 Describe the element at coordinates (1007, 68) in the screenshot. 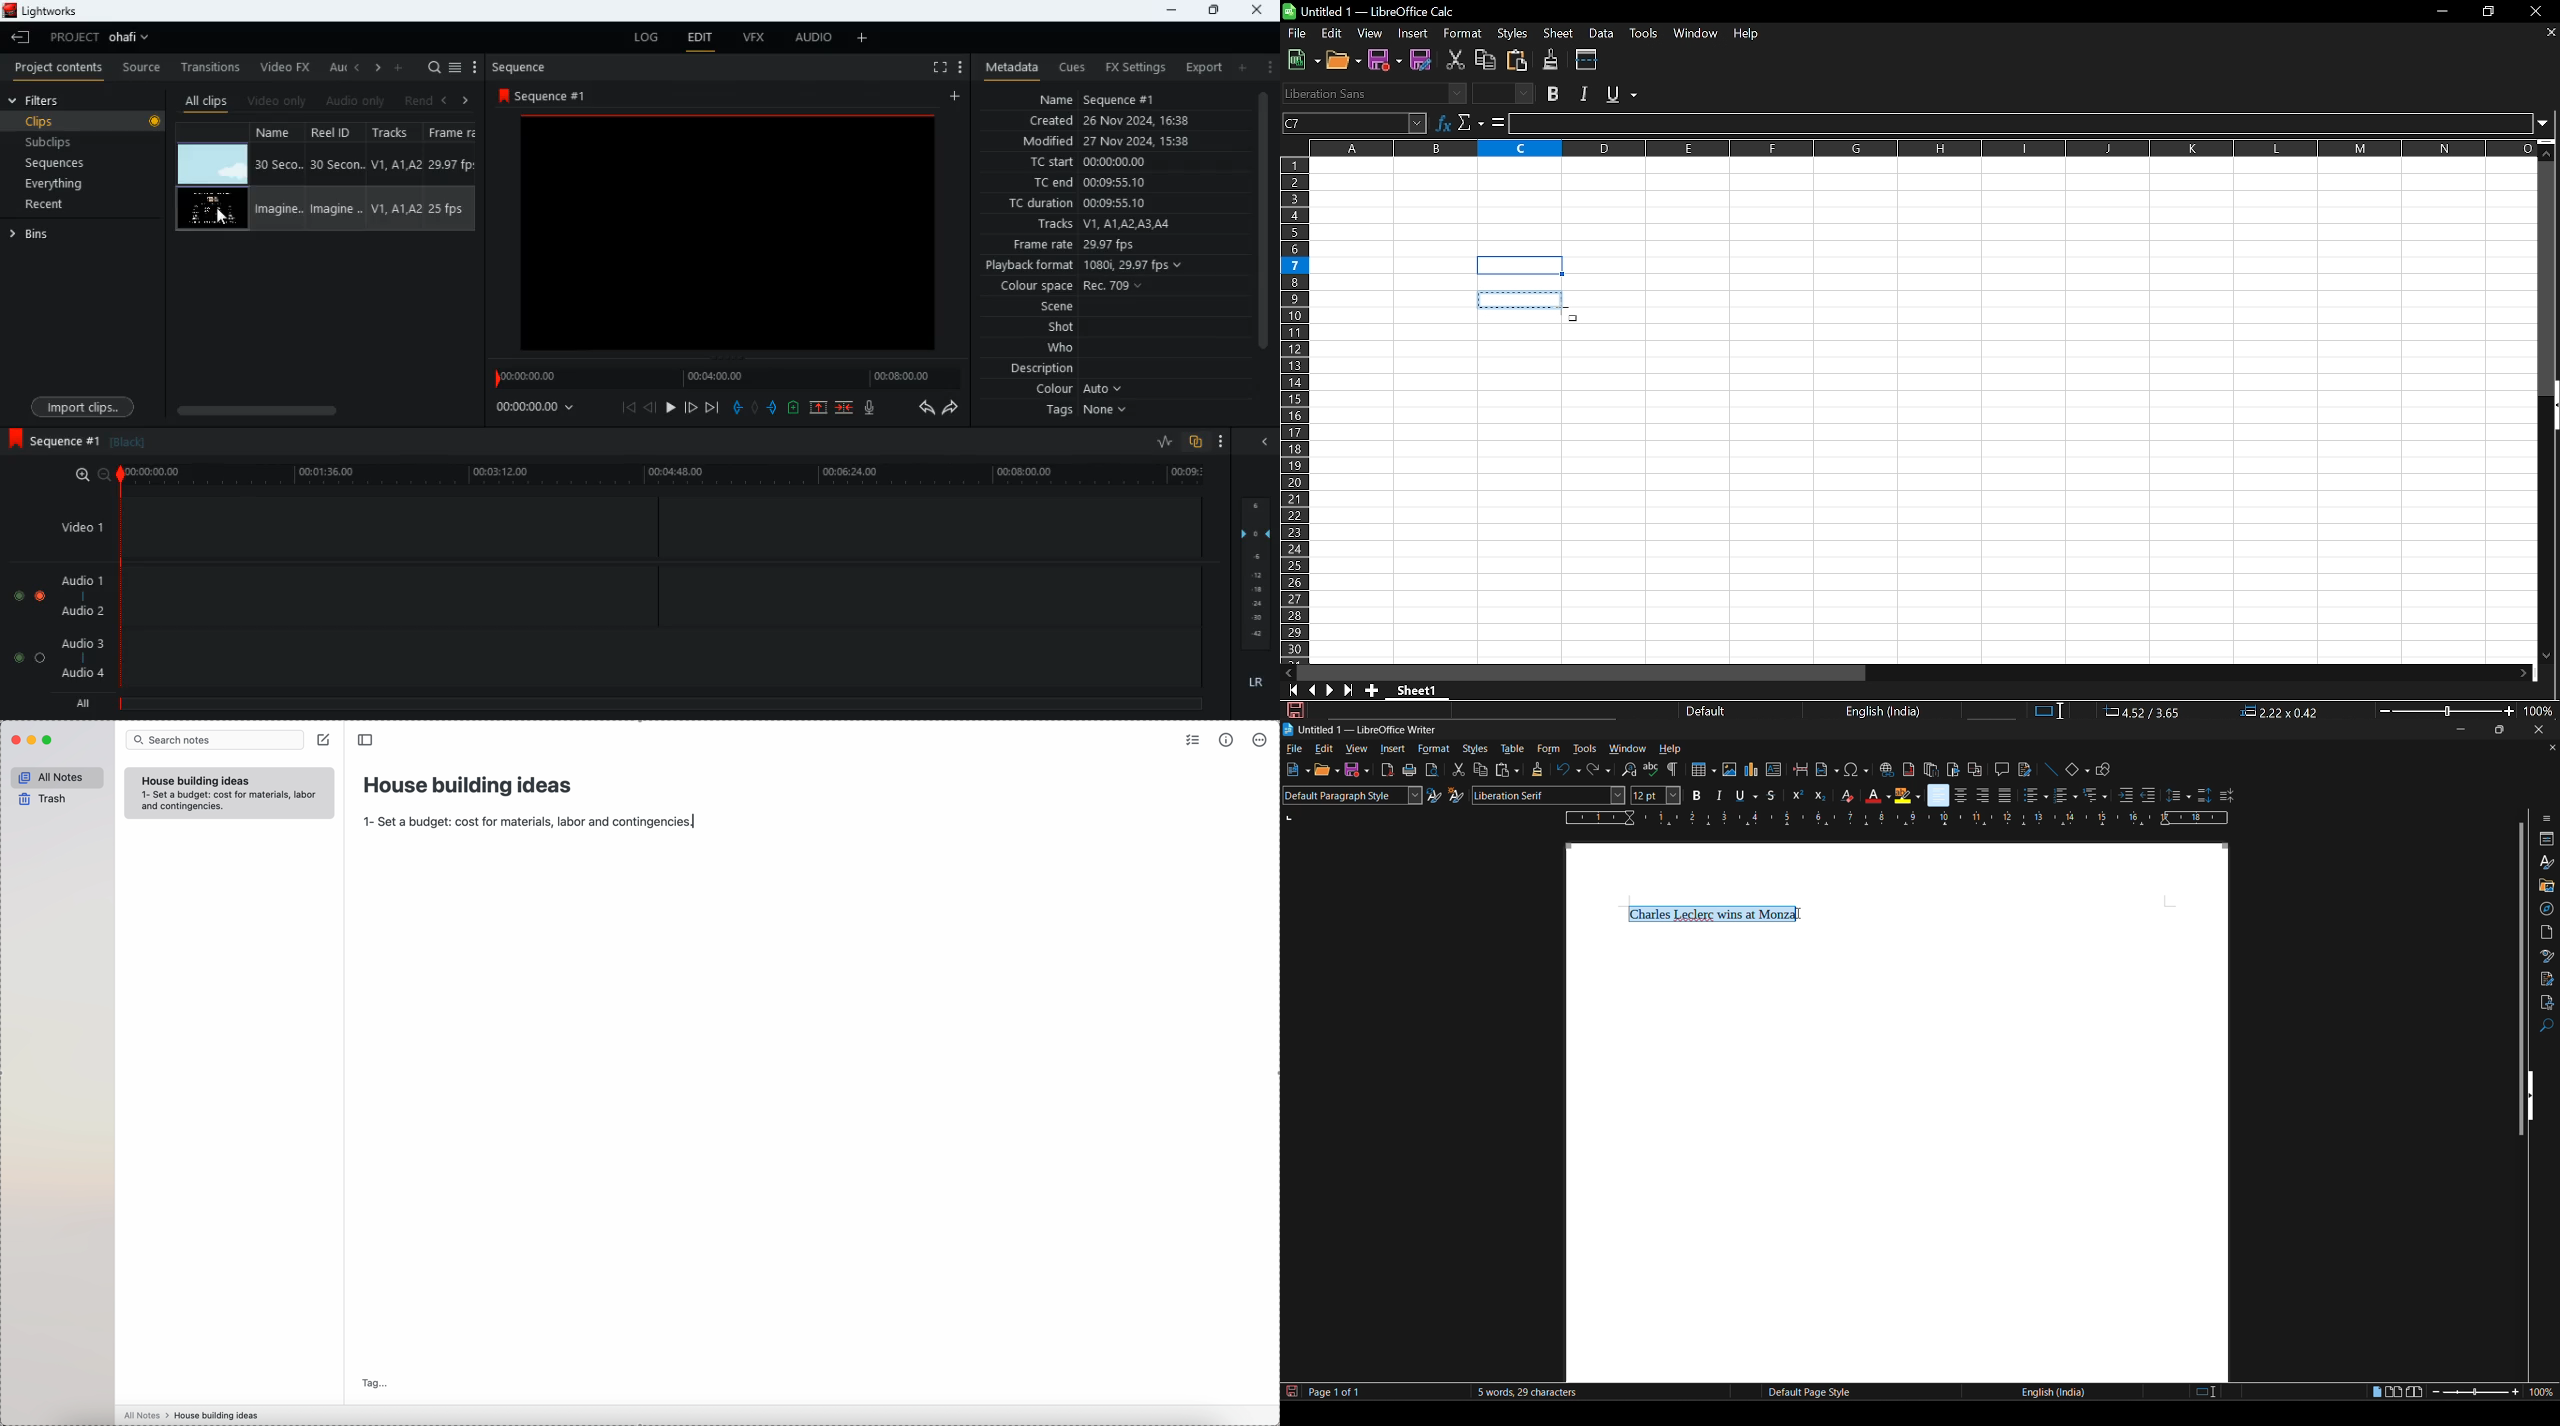

I see `metadata` at that location.